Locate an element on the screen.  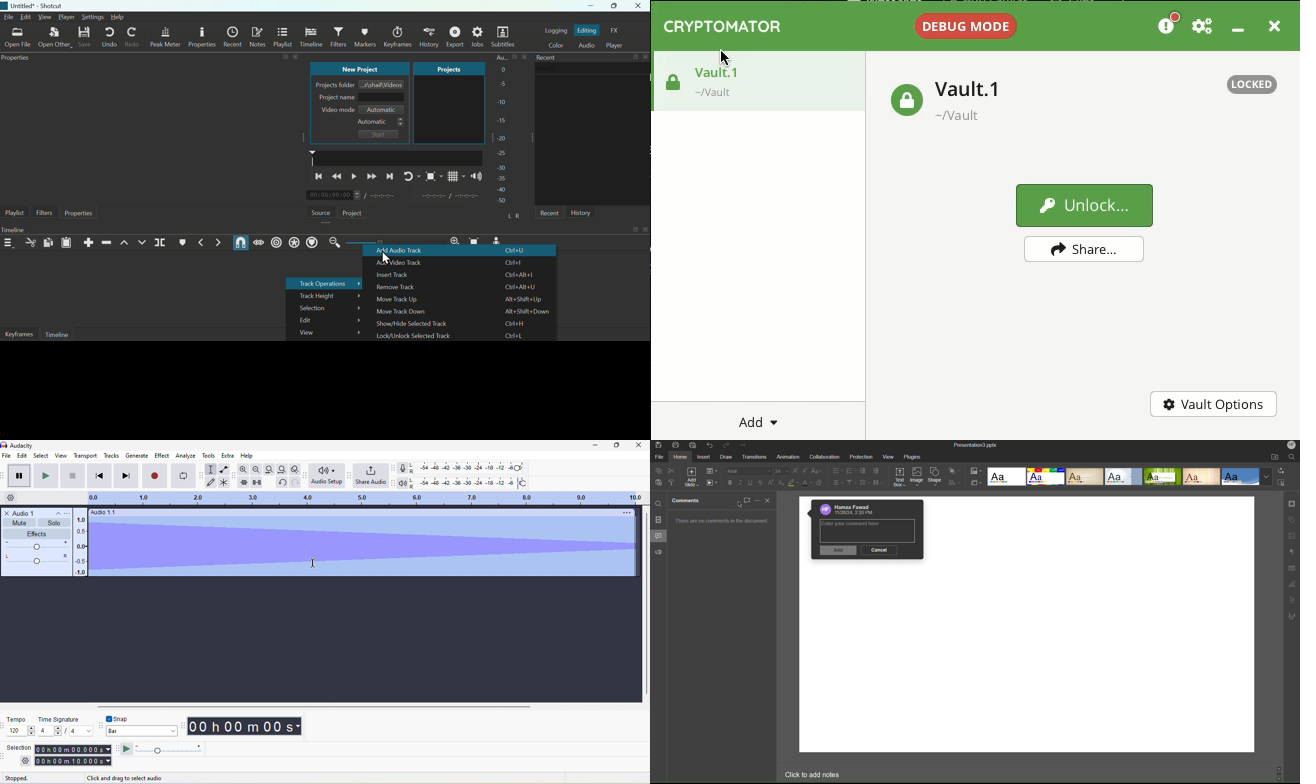
file is located at coordinates (8, 456).